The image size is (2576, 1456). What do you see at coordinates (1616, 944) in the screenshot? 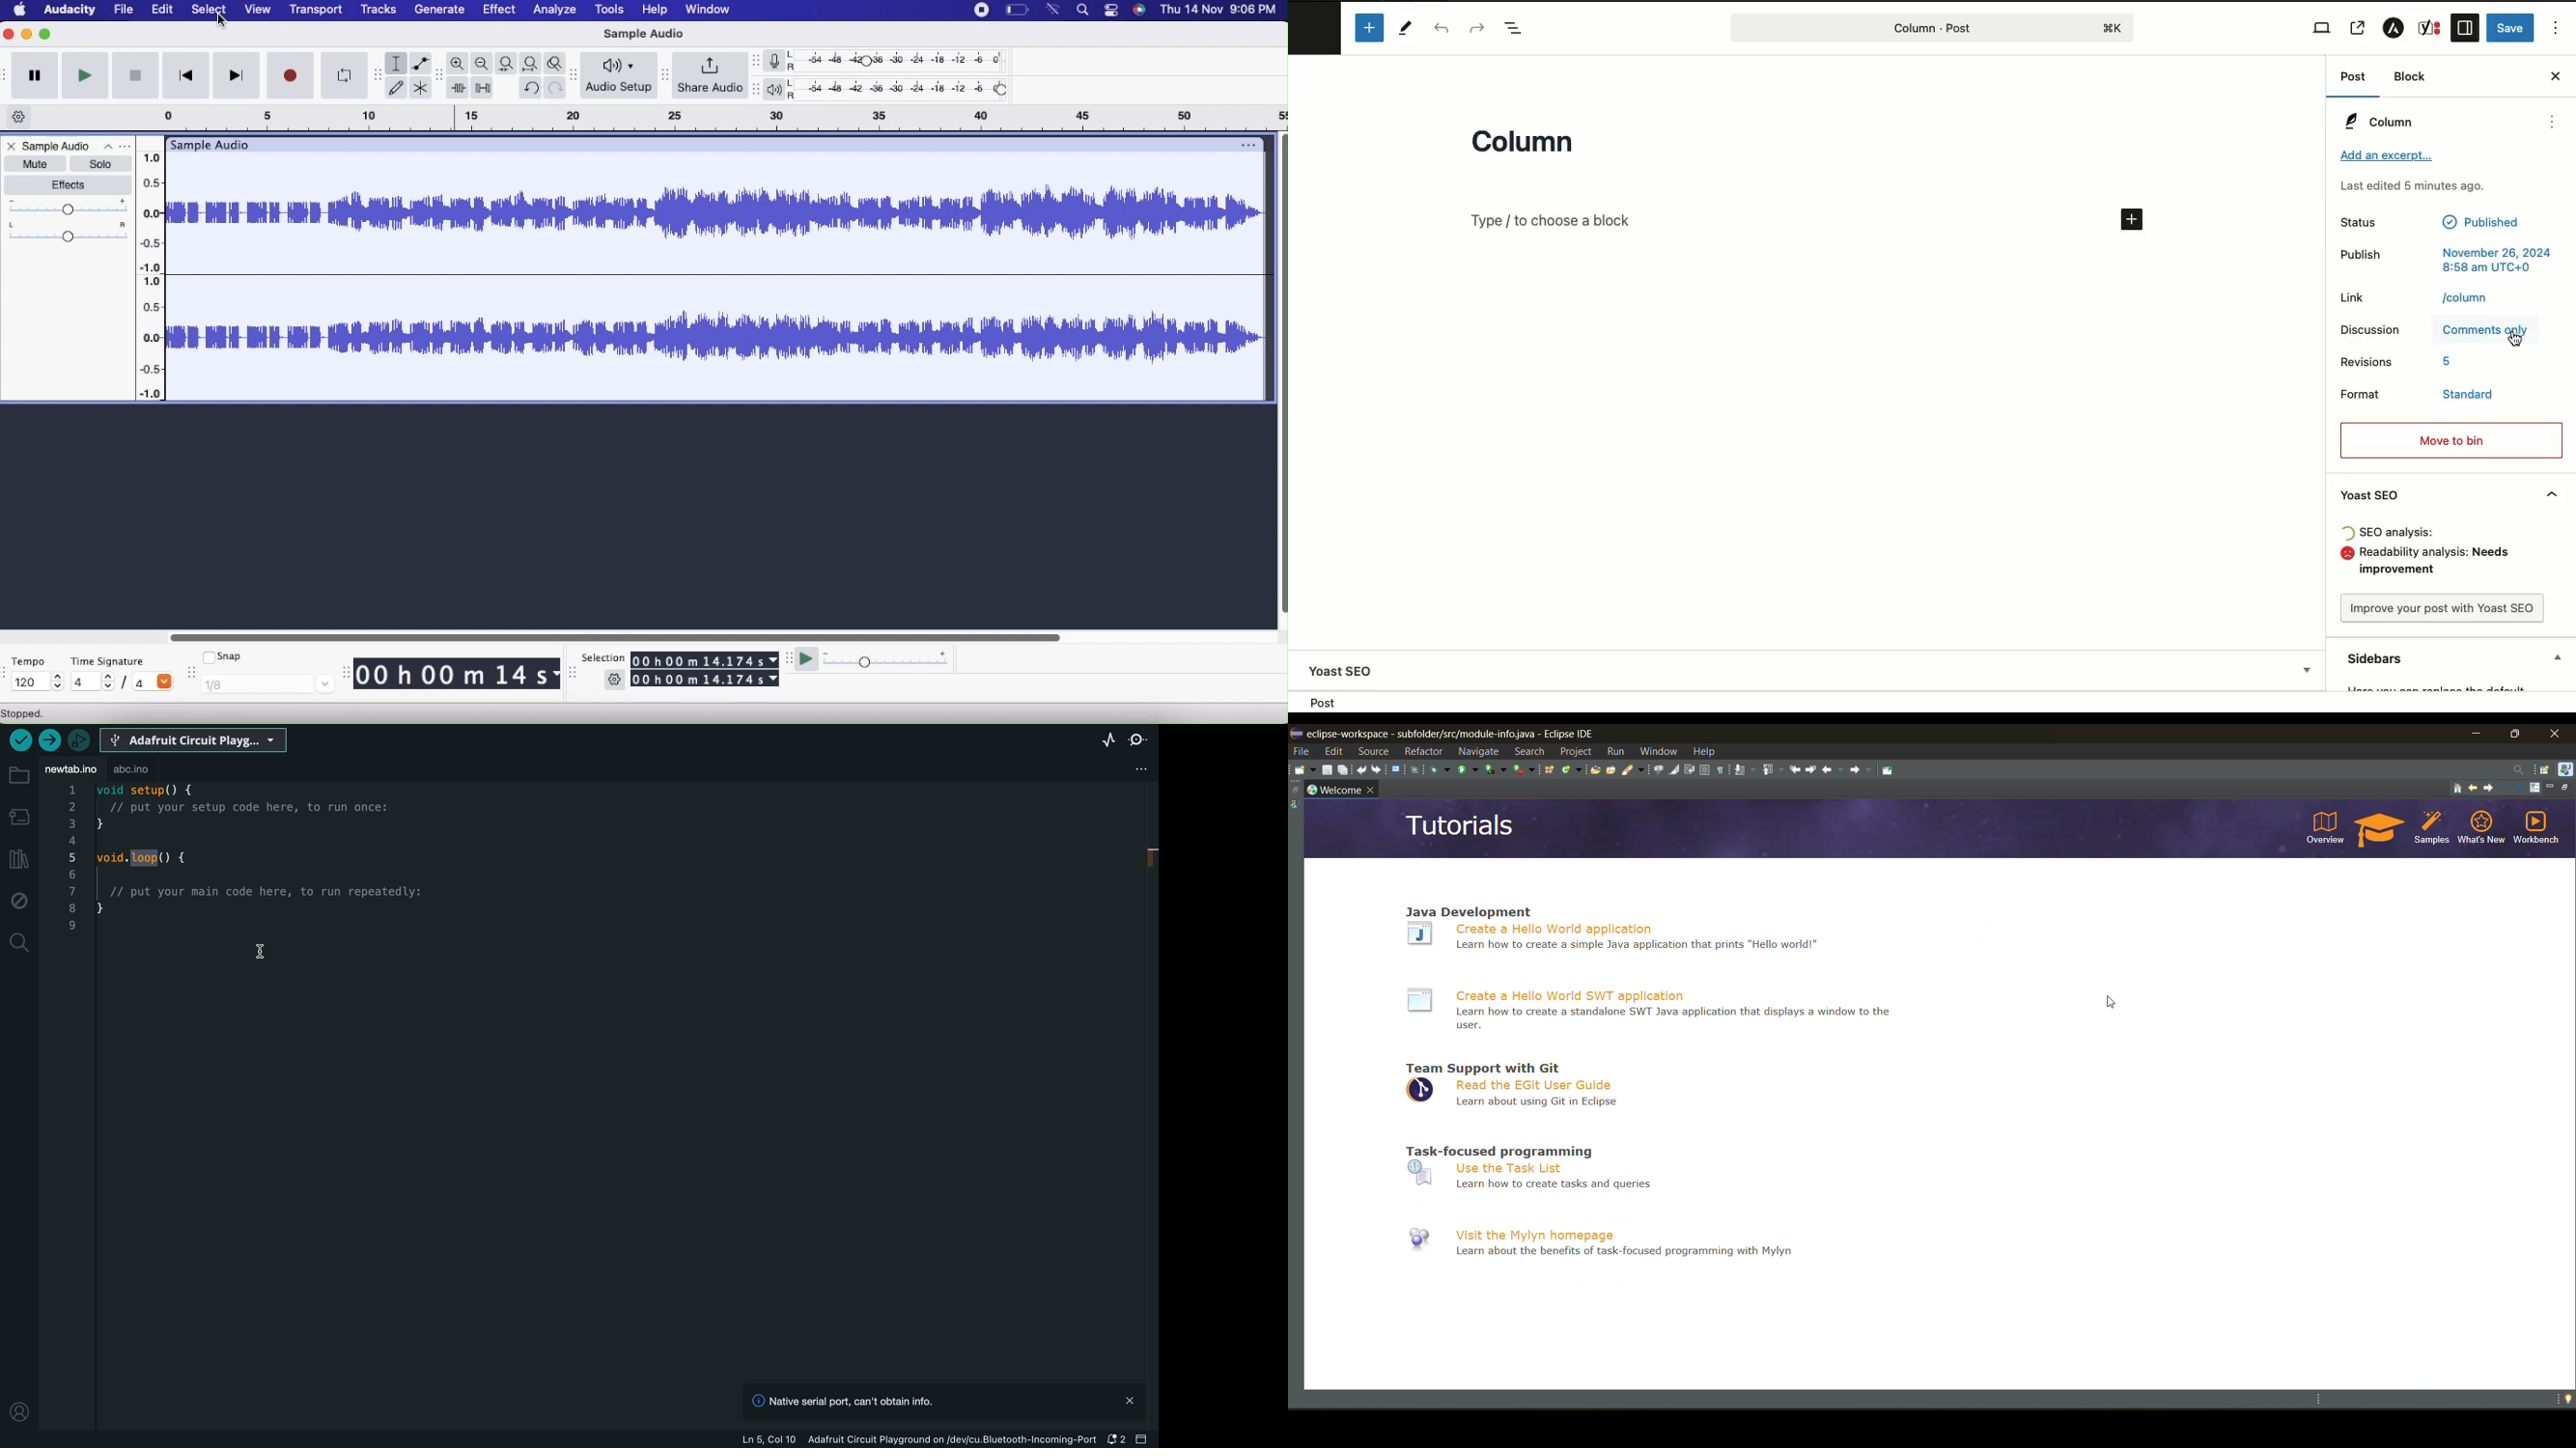
I see `create a hello world application` at bounding box center [1616, 944].